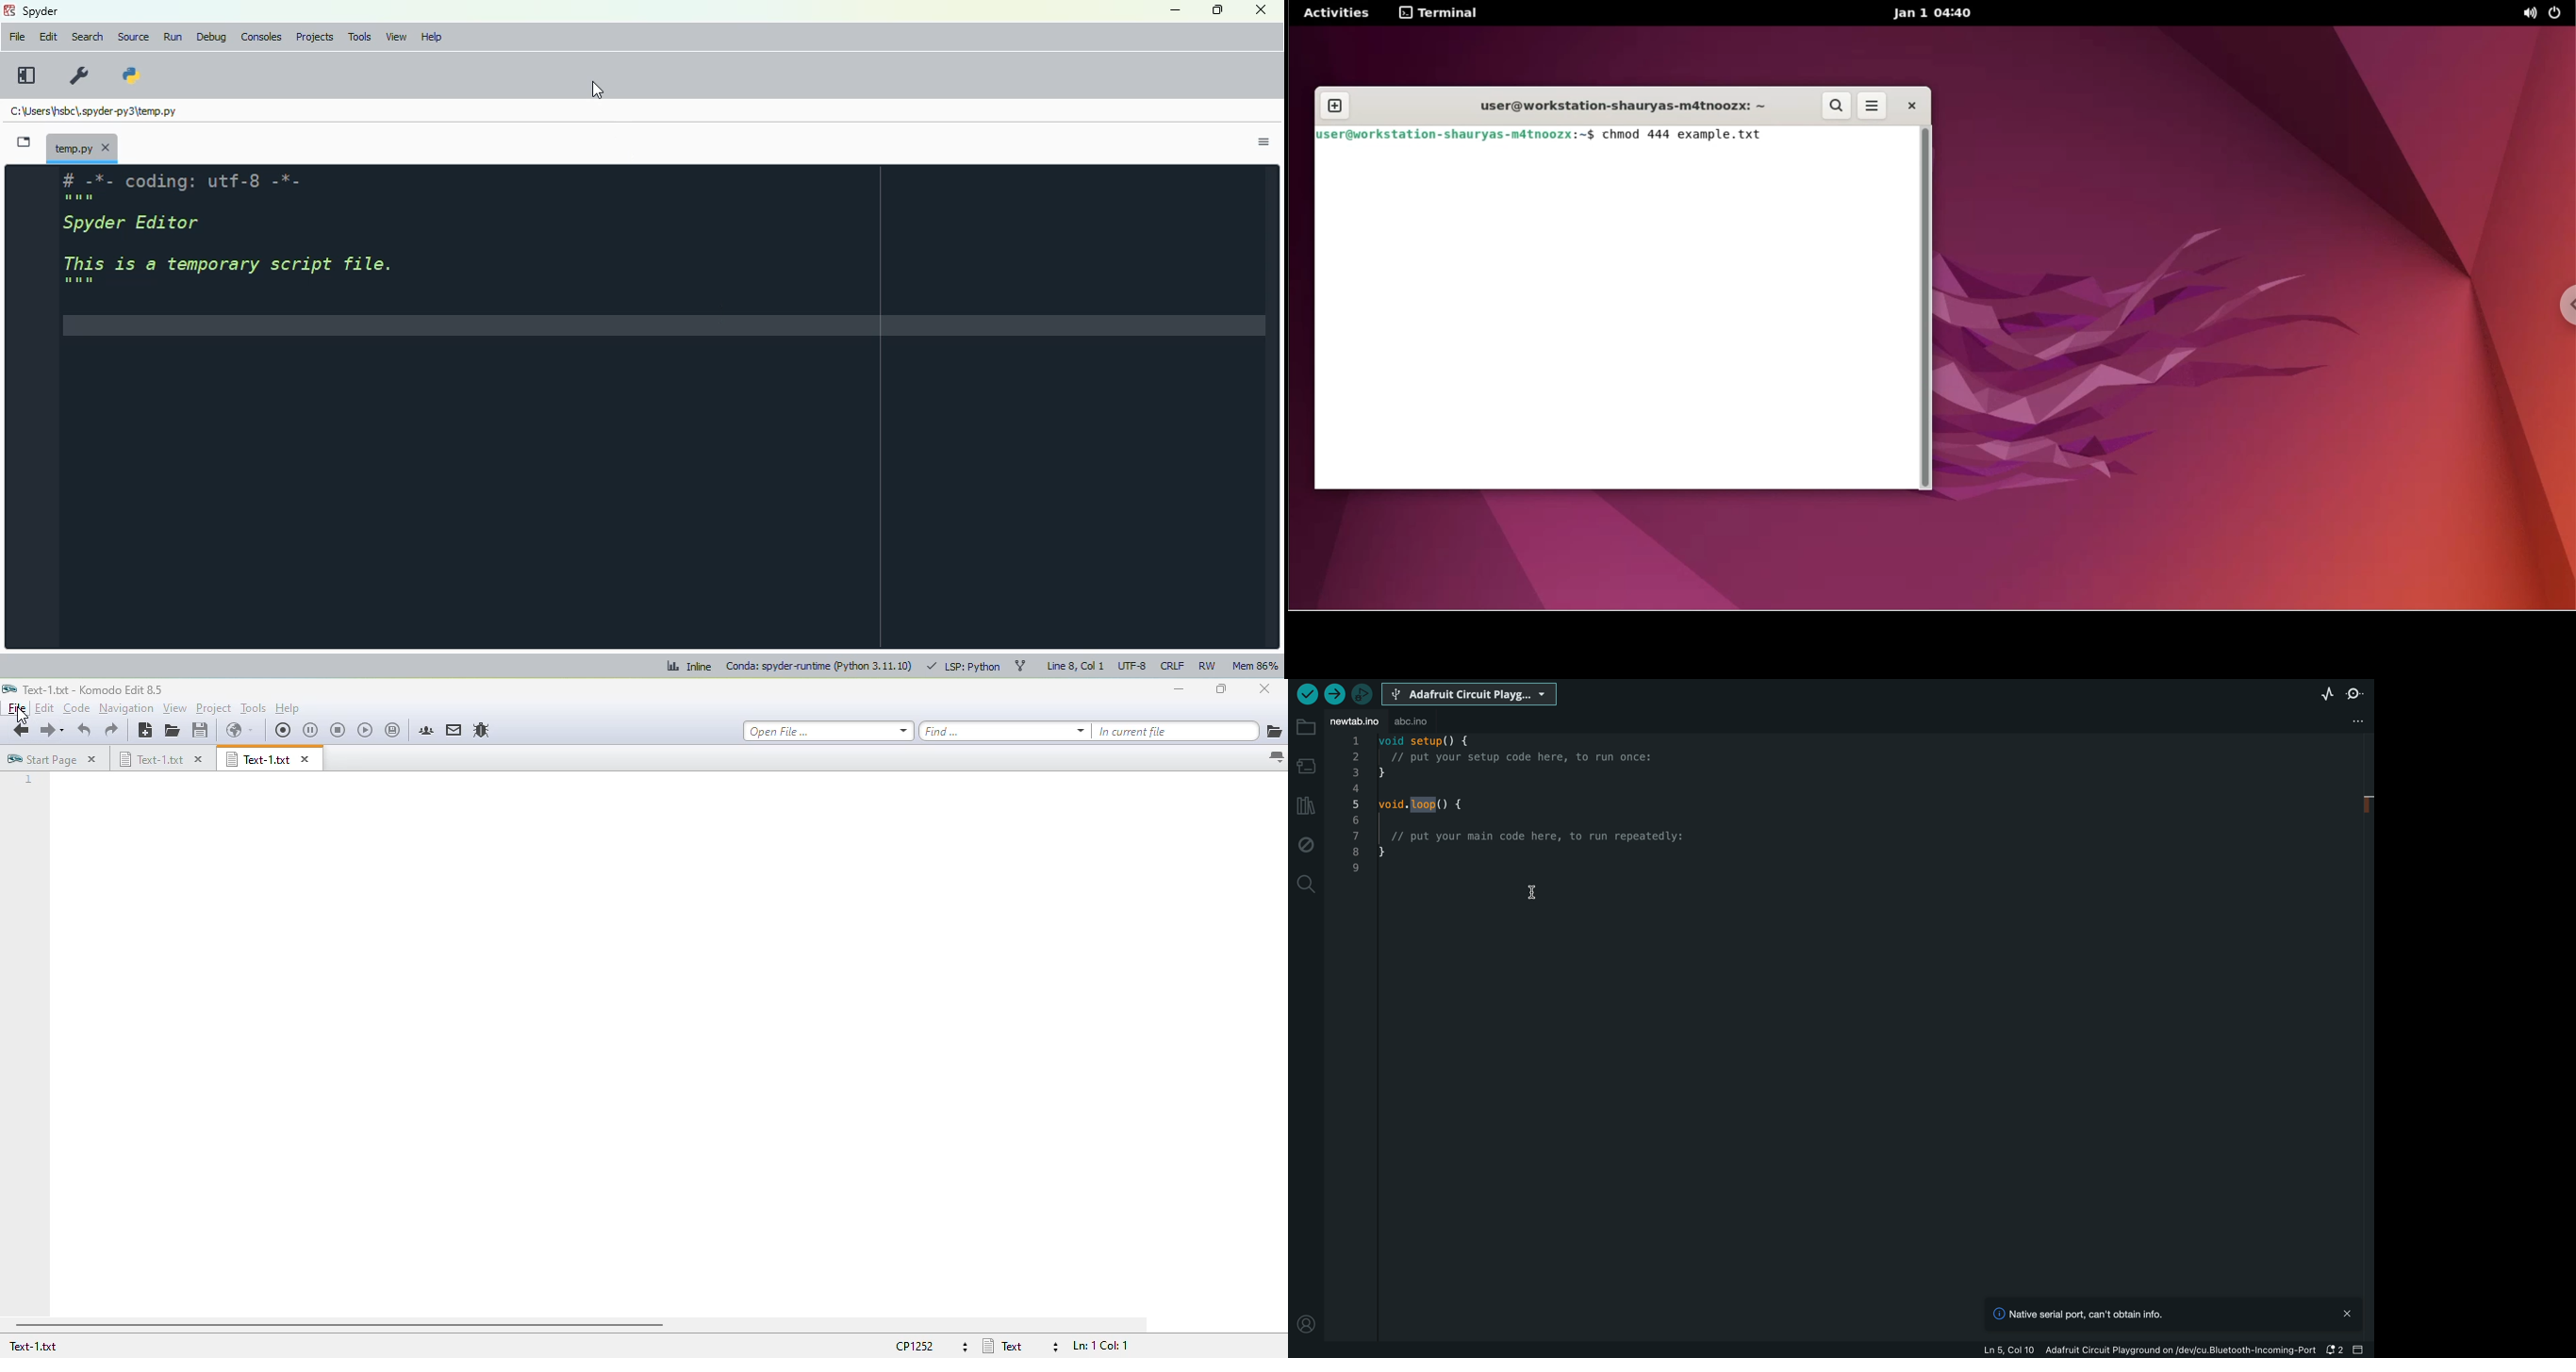 This screenshot has width=2576, height=1372. What do you see at coordinates (83, 148) in the screenshot?
I see `temporary file` at bounding box center [83, 148].